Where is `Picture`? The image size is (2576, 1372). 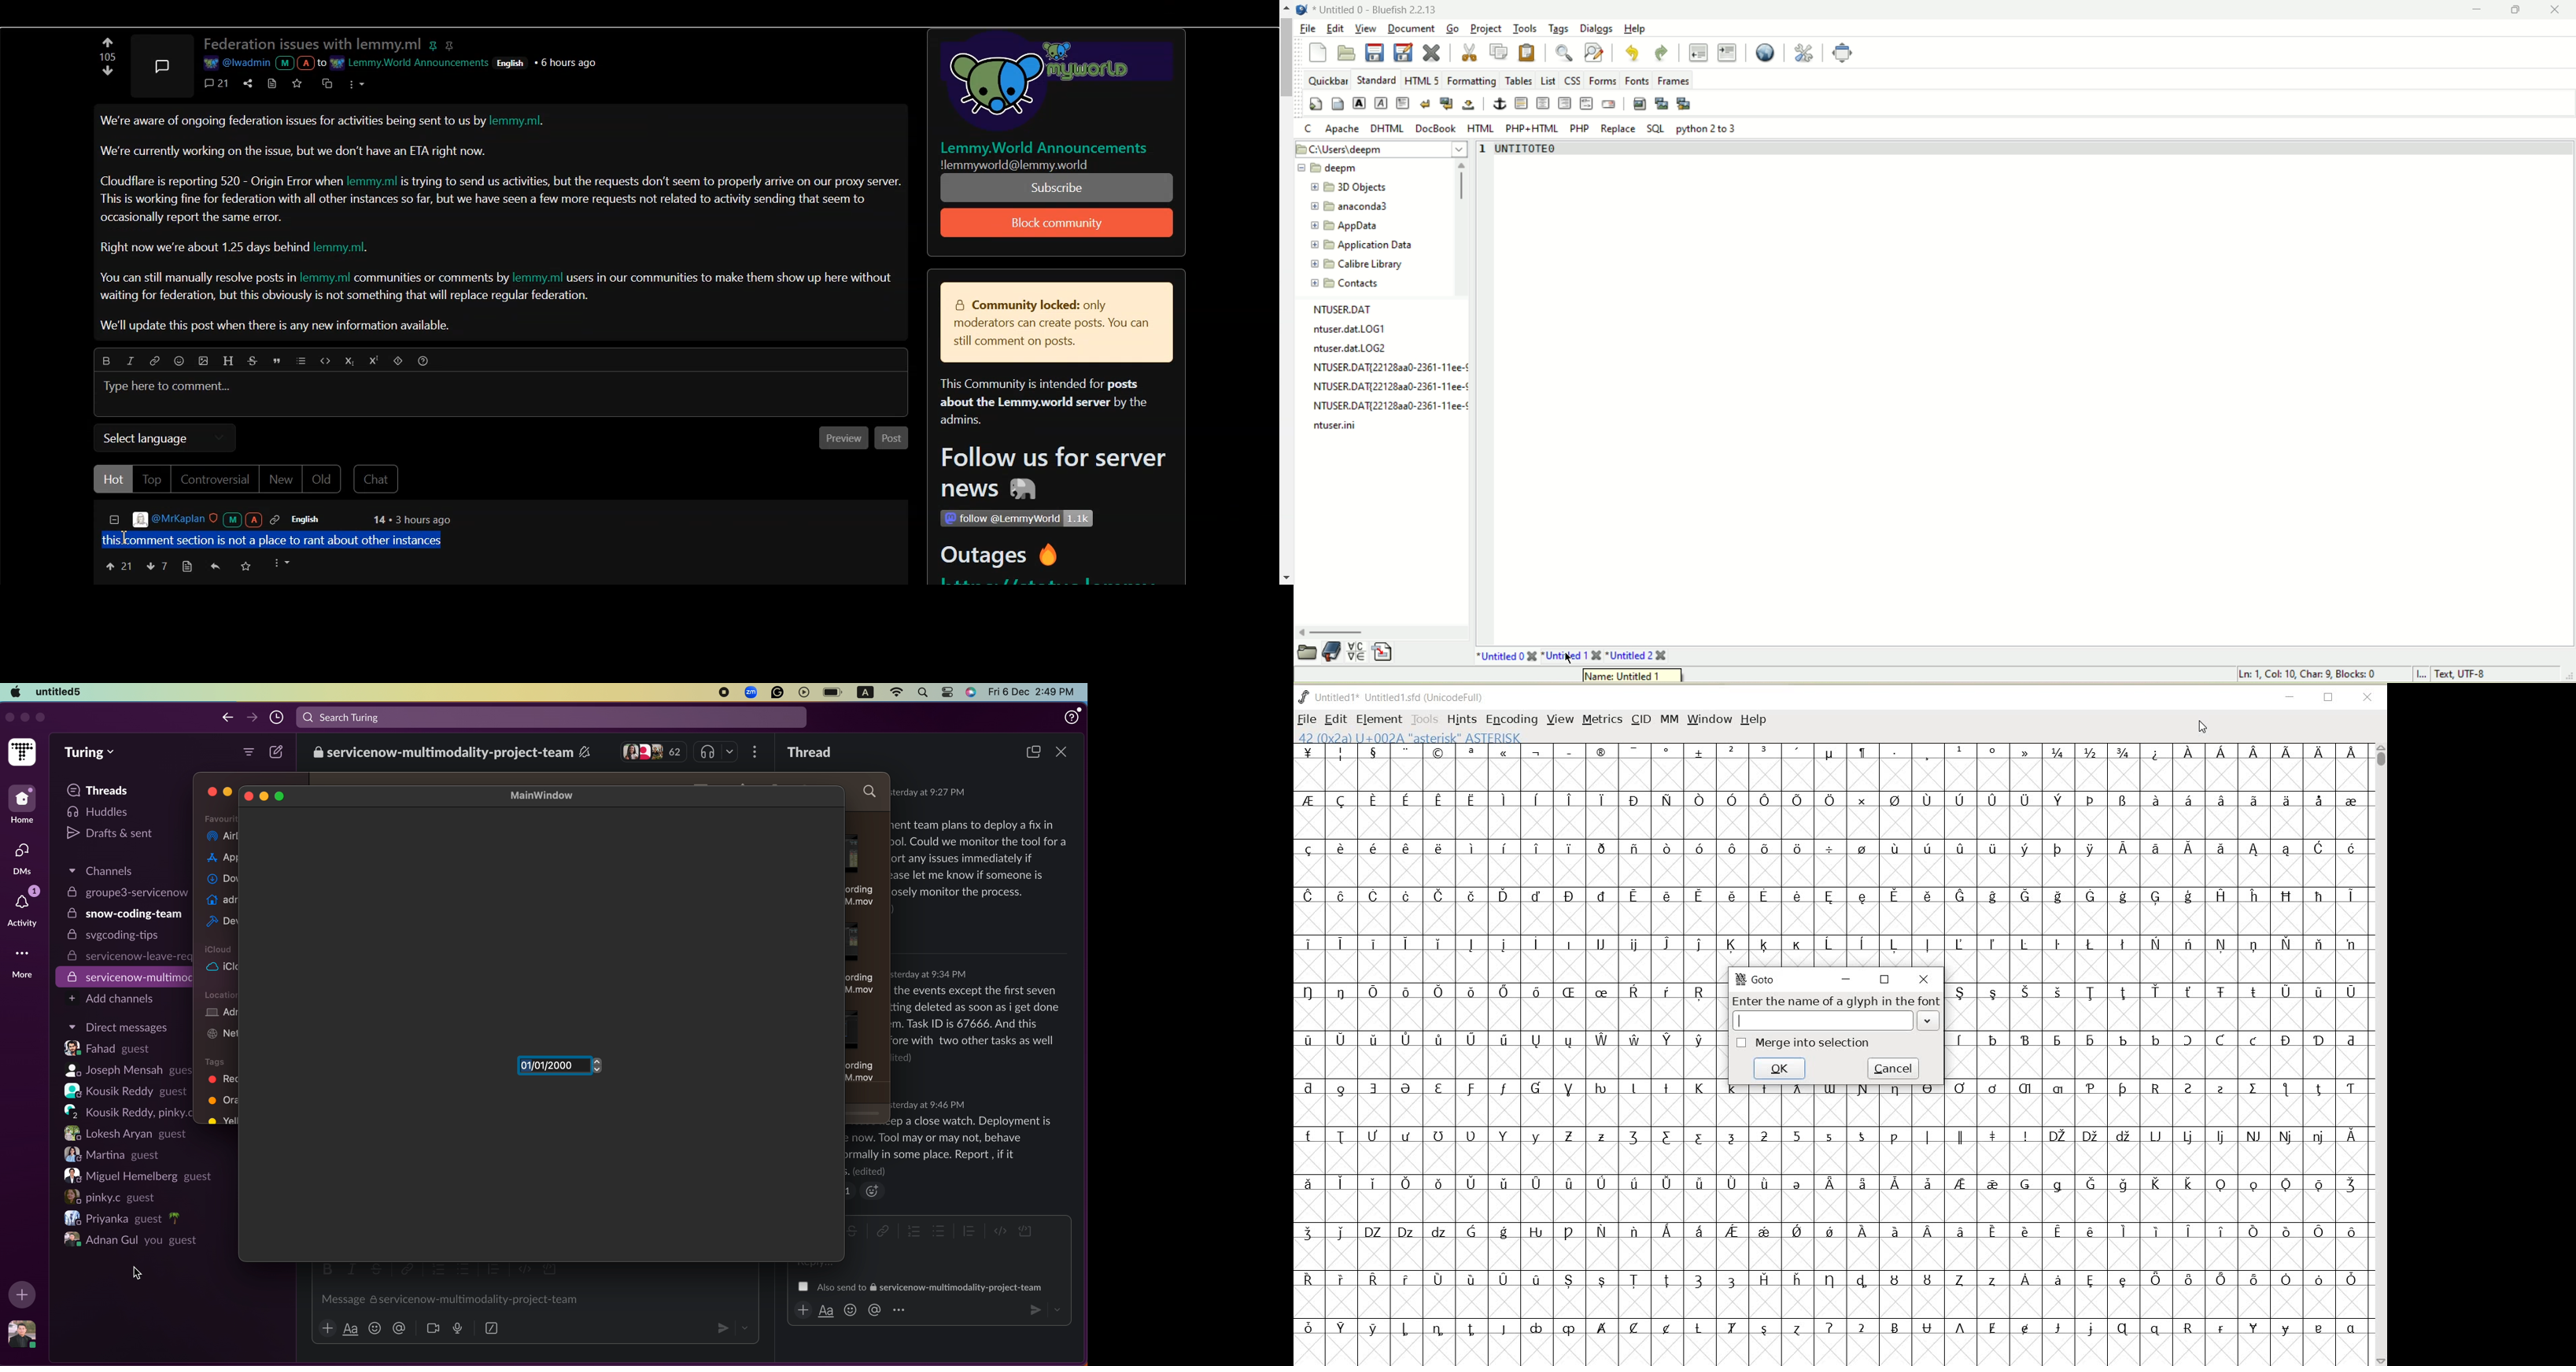
Picture is located at coordinates (161, 63).